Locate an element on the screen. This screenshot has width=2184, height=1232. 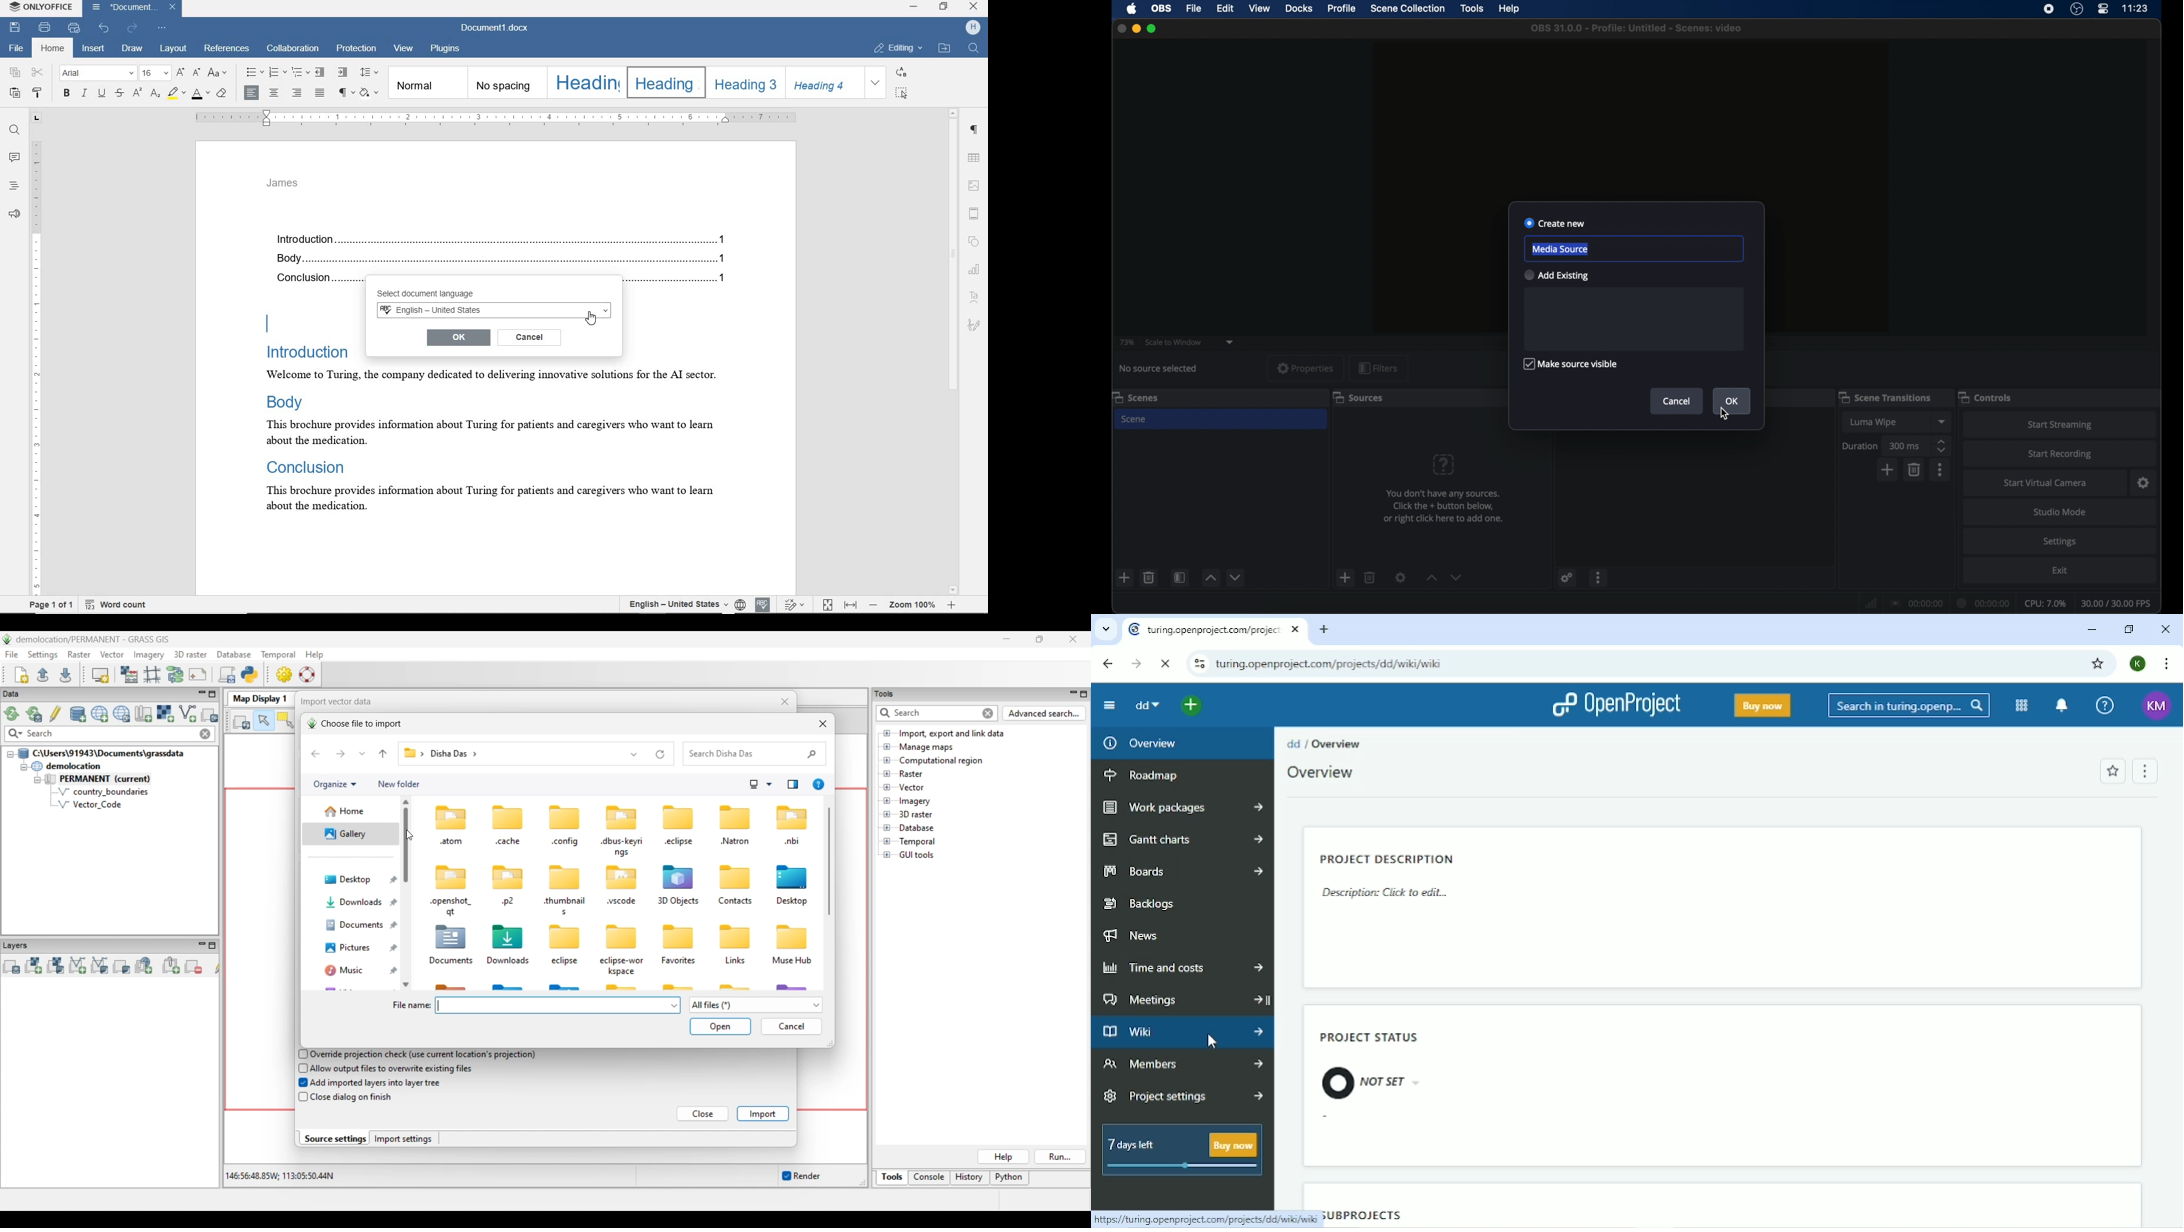
docks is located at coordinates (1299, 9).